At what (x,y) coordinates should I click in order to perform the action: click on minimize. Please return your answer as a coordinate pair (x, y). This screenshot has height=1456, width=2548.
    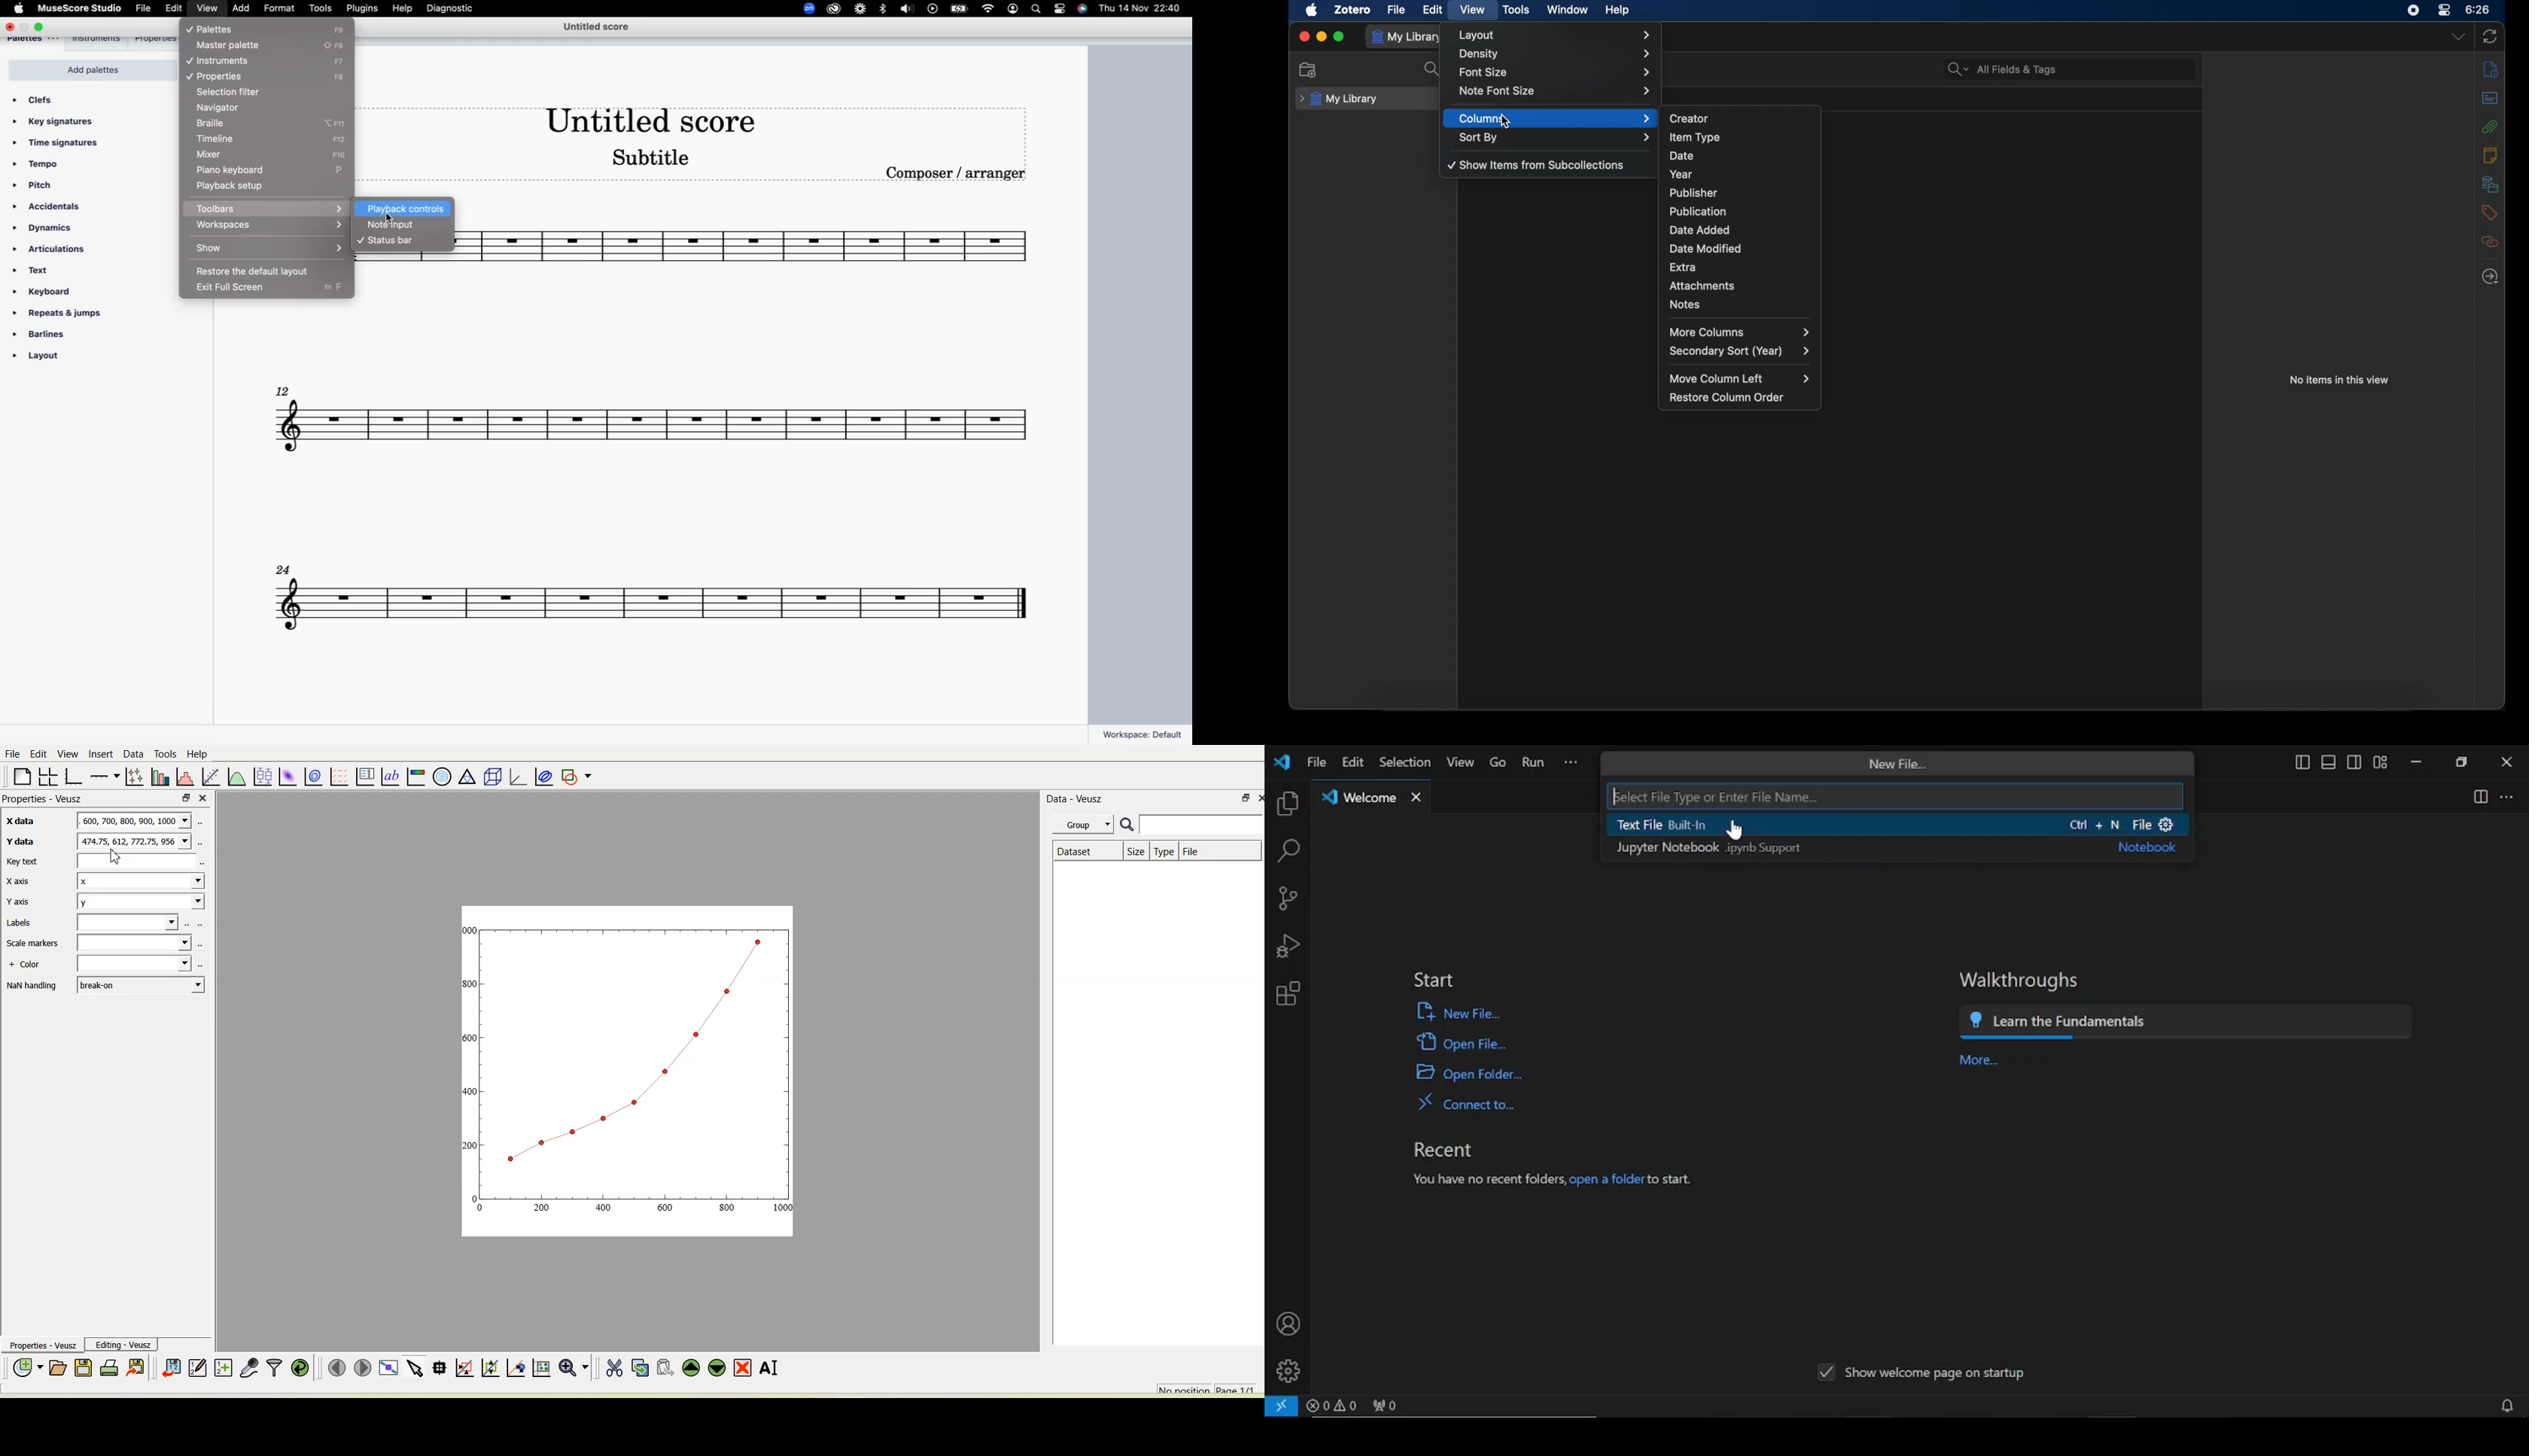
    Looking at the image, I should click on (26, 26).